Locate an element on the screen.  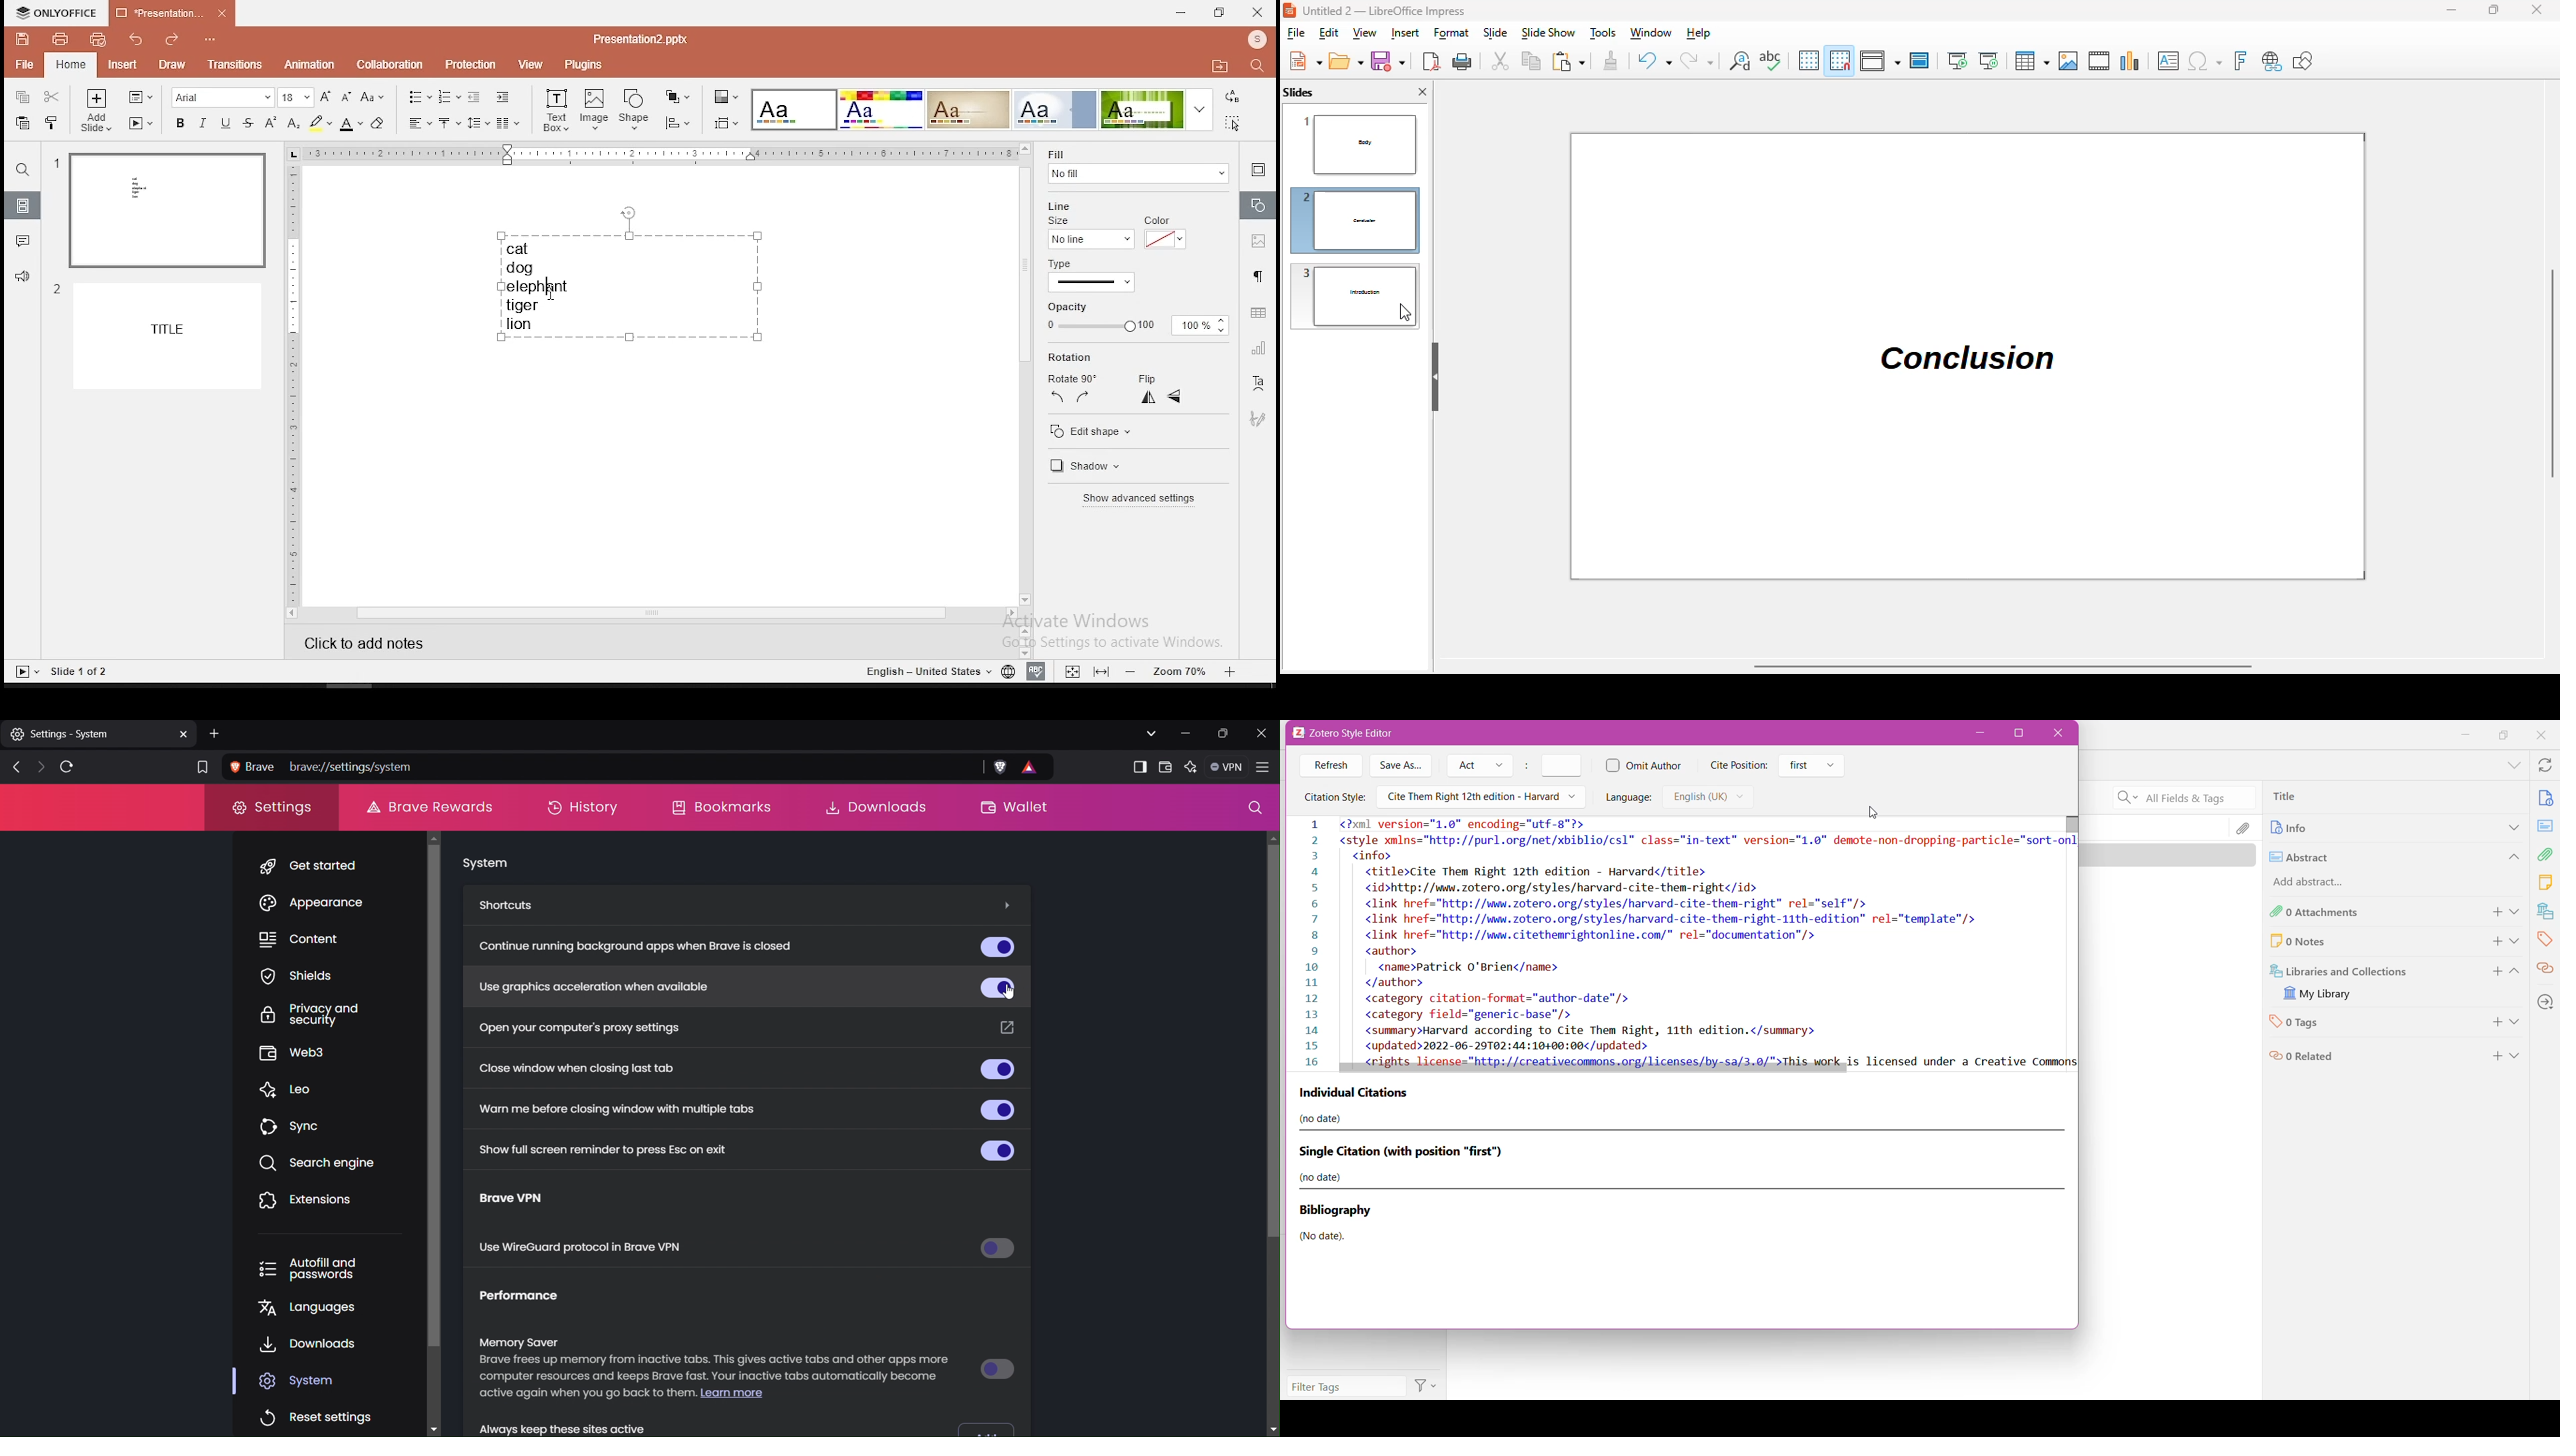
strikethrough is located at coordinates (248, 122).